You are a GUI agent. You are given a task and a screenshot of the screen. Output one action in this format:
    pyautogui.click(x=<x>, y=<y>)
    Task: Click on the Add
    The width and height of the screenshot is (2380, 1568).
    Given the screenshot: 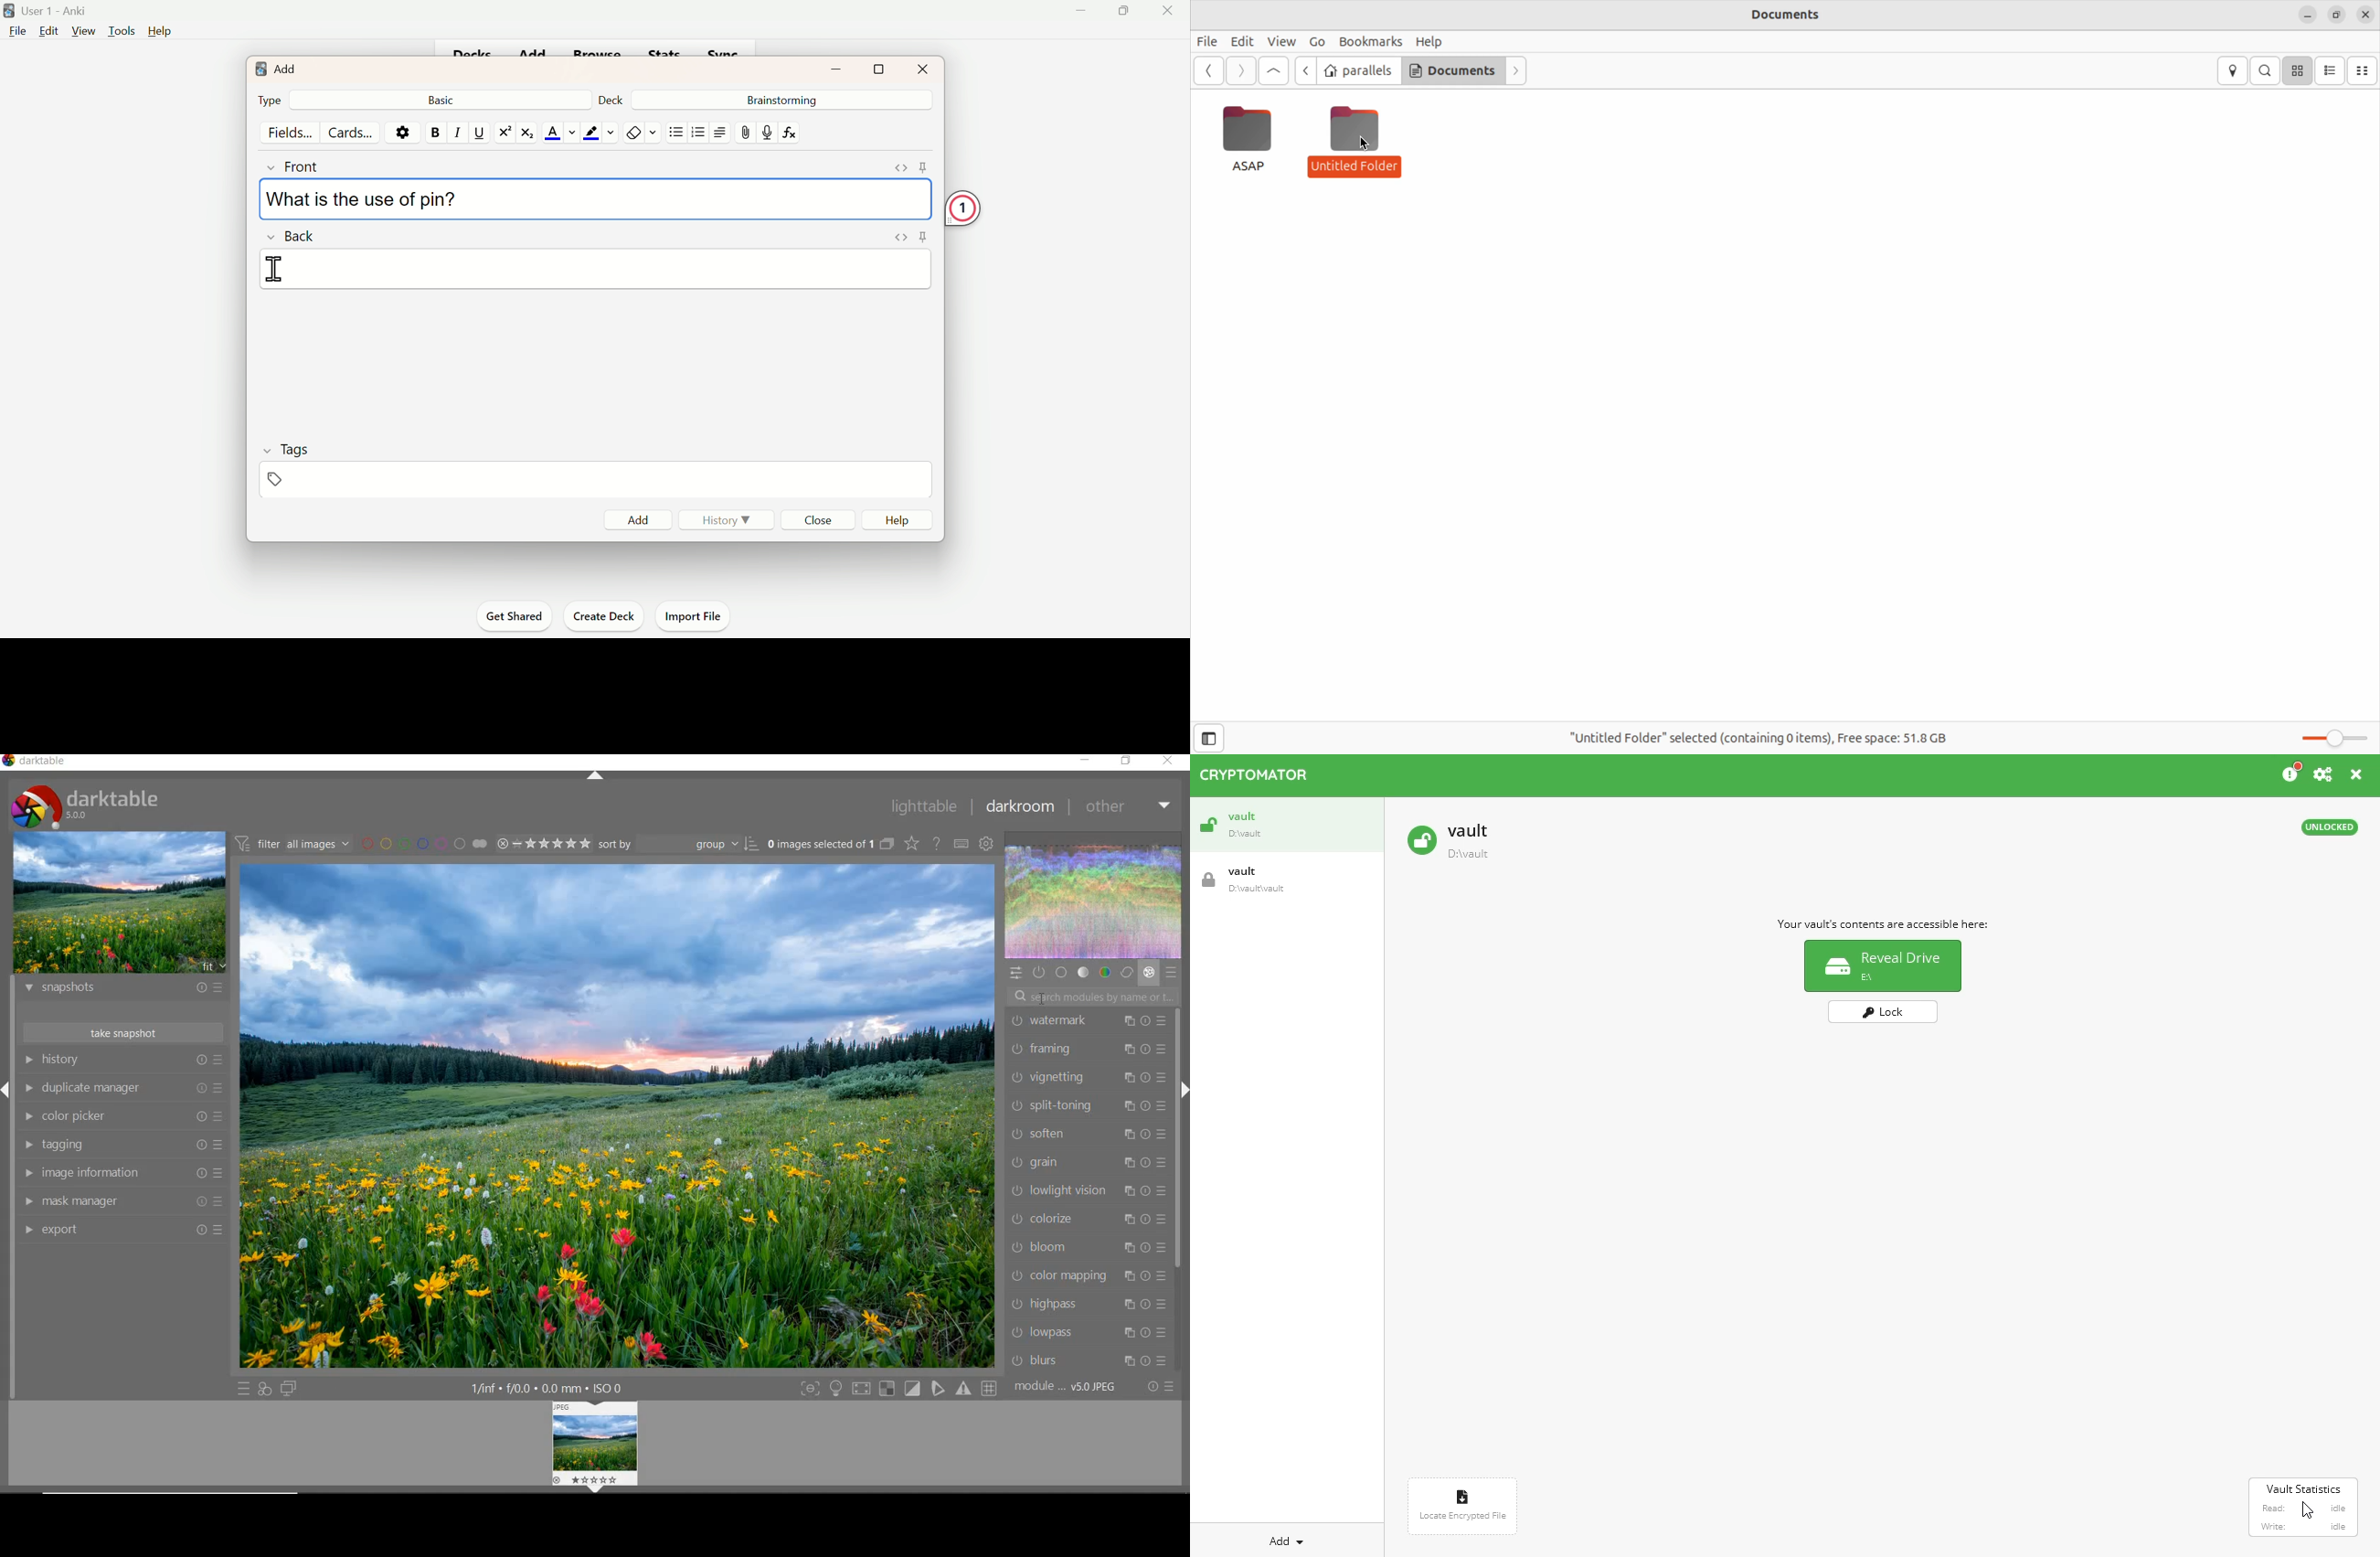 What is the action you would take?
    pyautogui.click(x=277, y=68)
    